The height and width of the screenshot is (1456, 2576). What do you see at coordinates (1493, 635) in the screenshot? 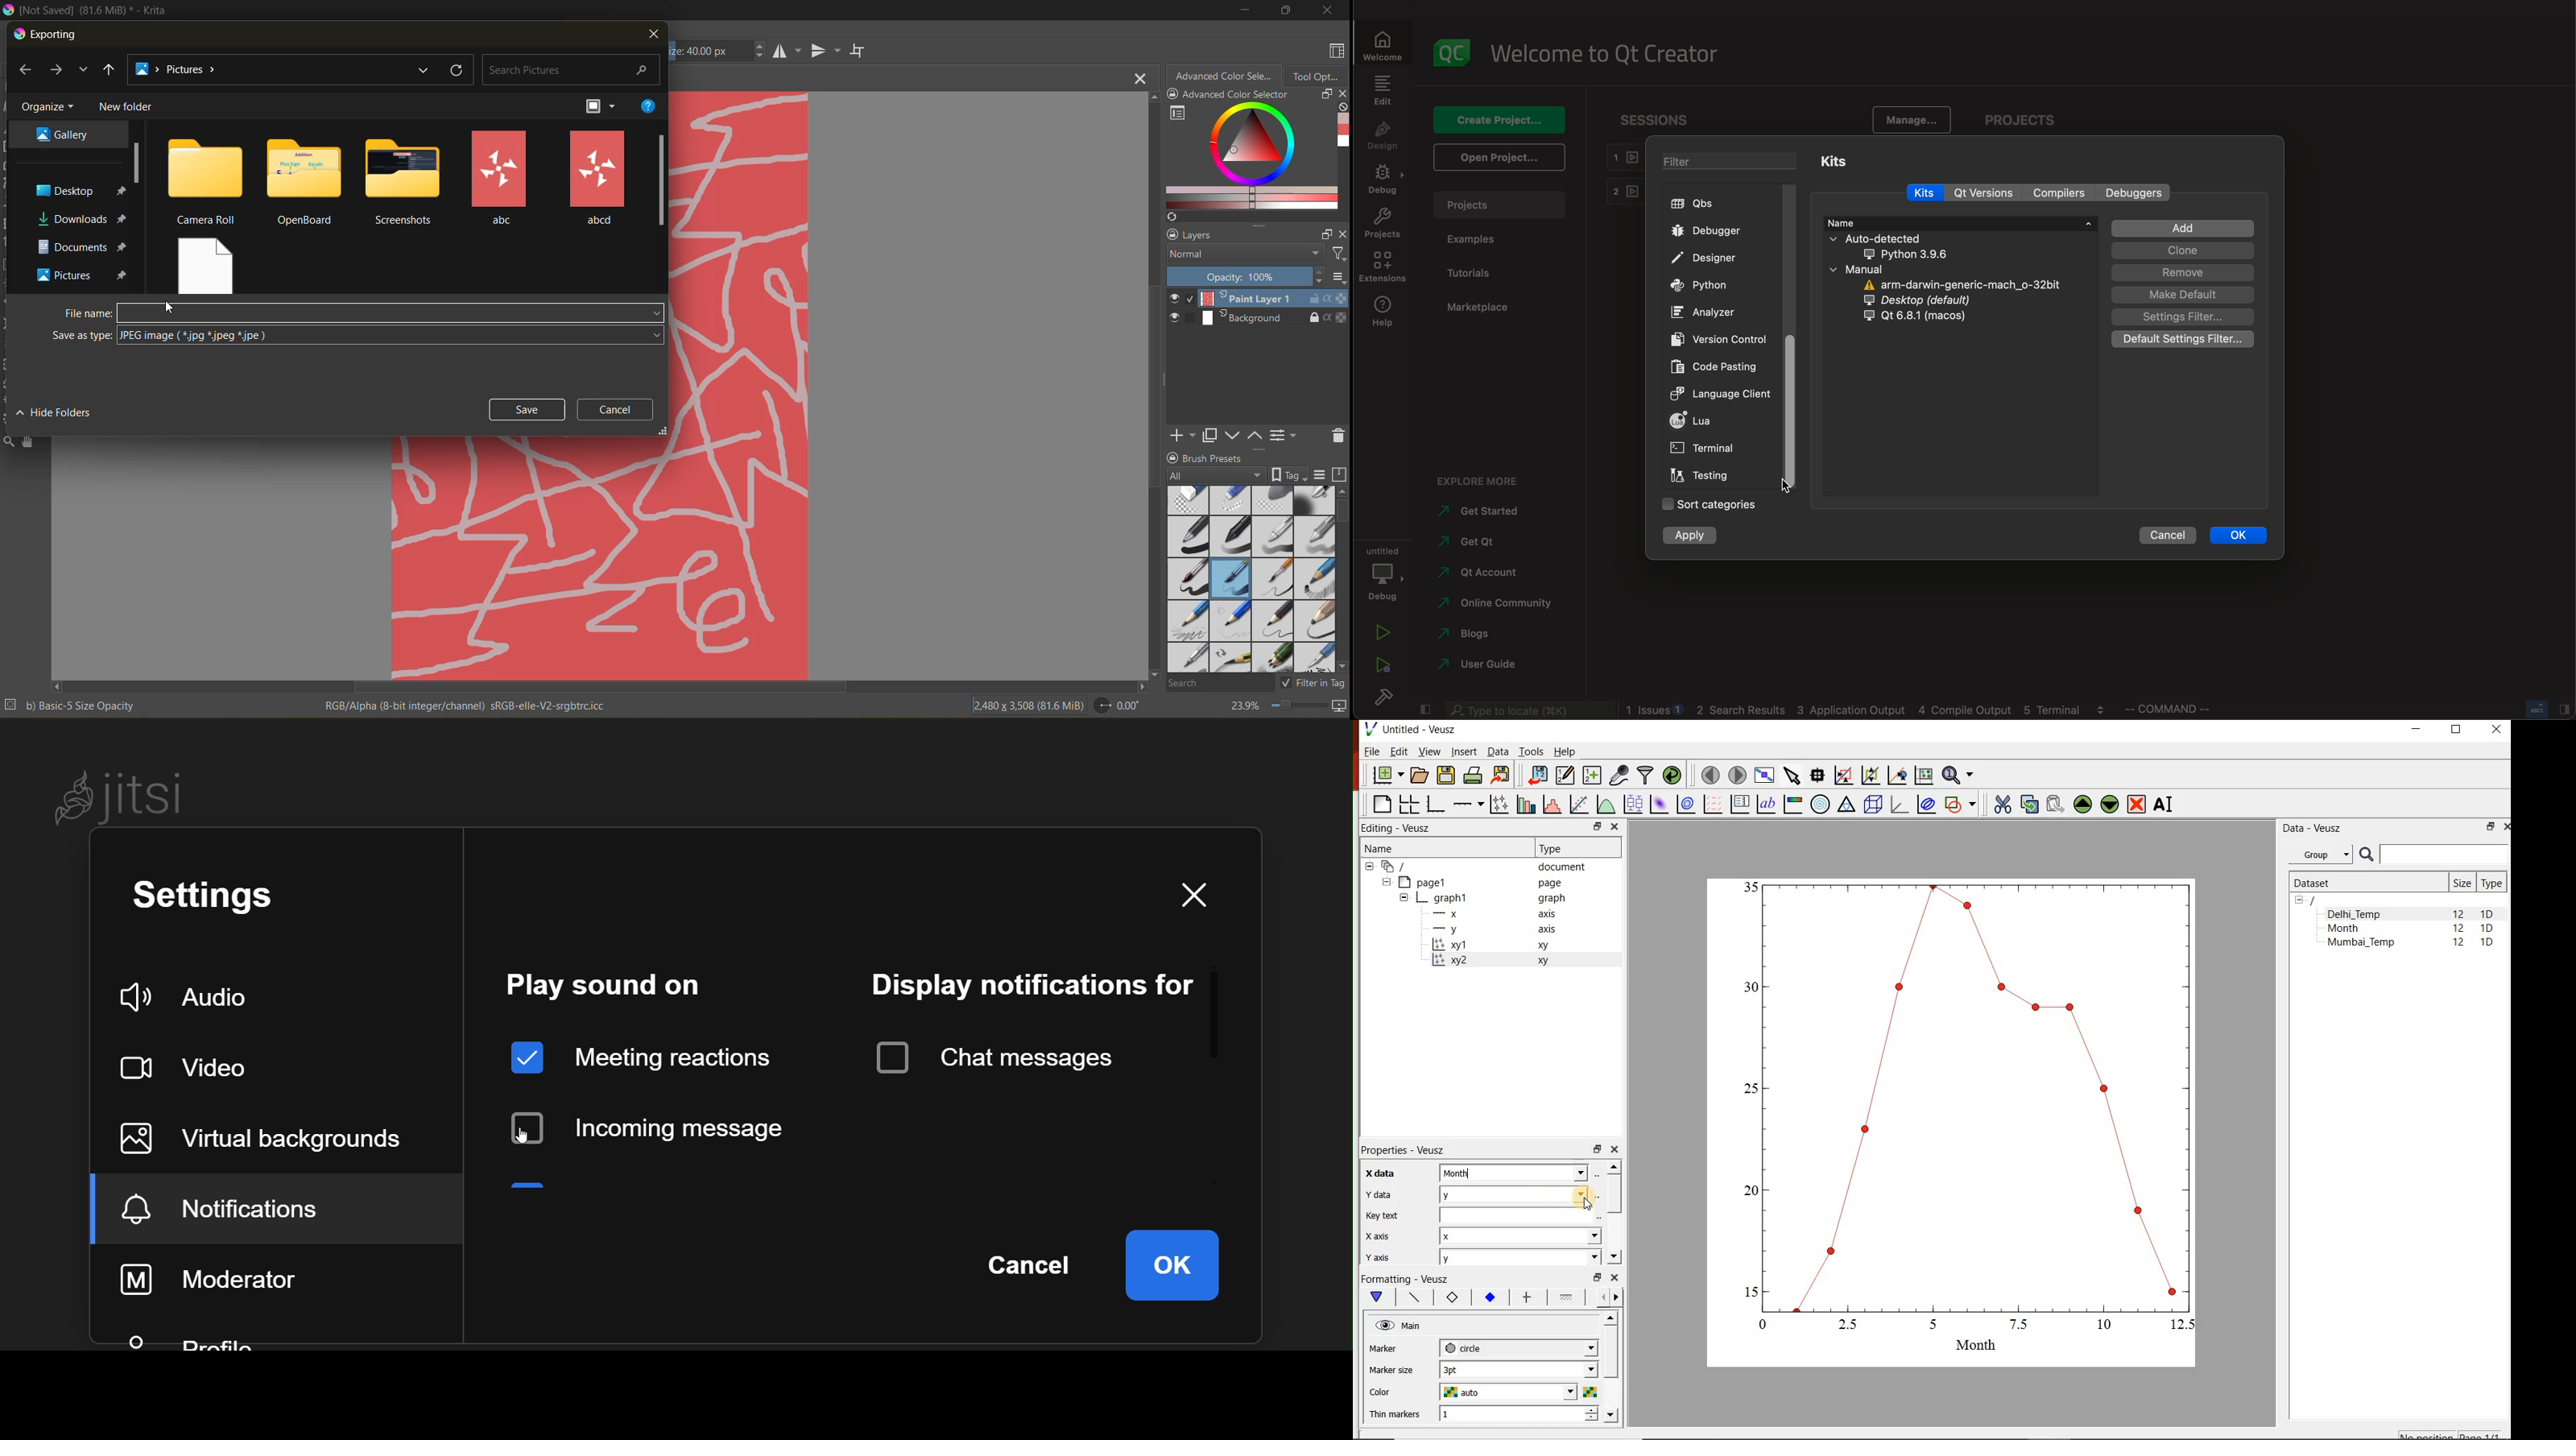
I see `blogs` at bounding box center [1493, 635].